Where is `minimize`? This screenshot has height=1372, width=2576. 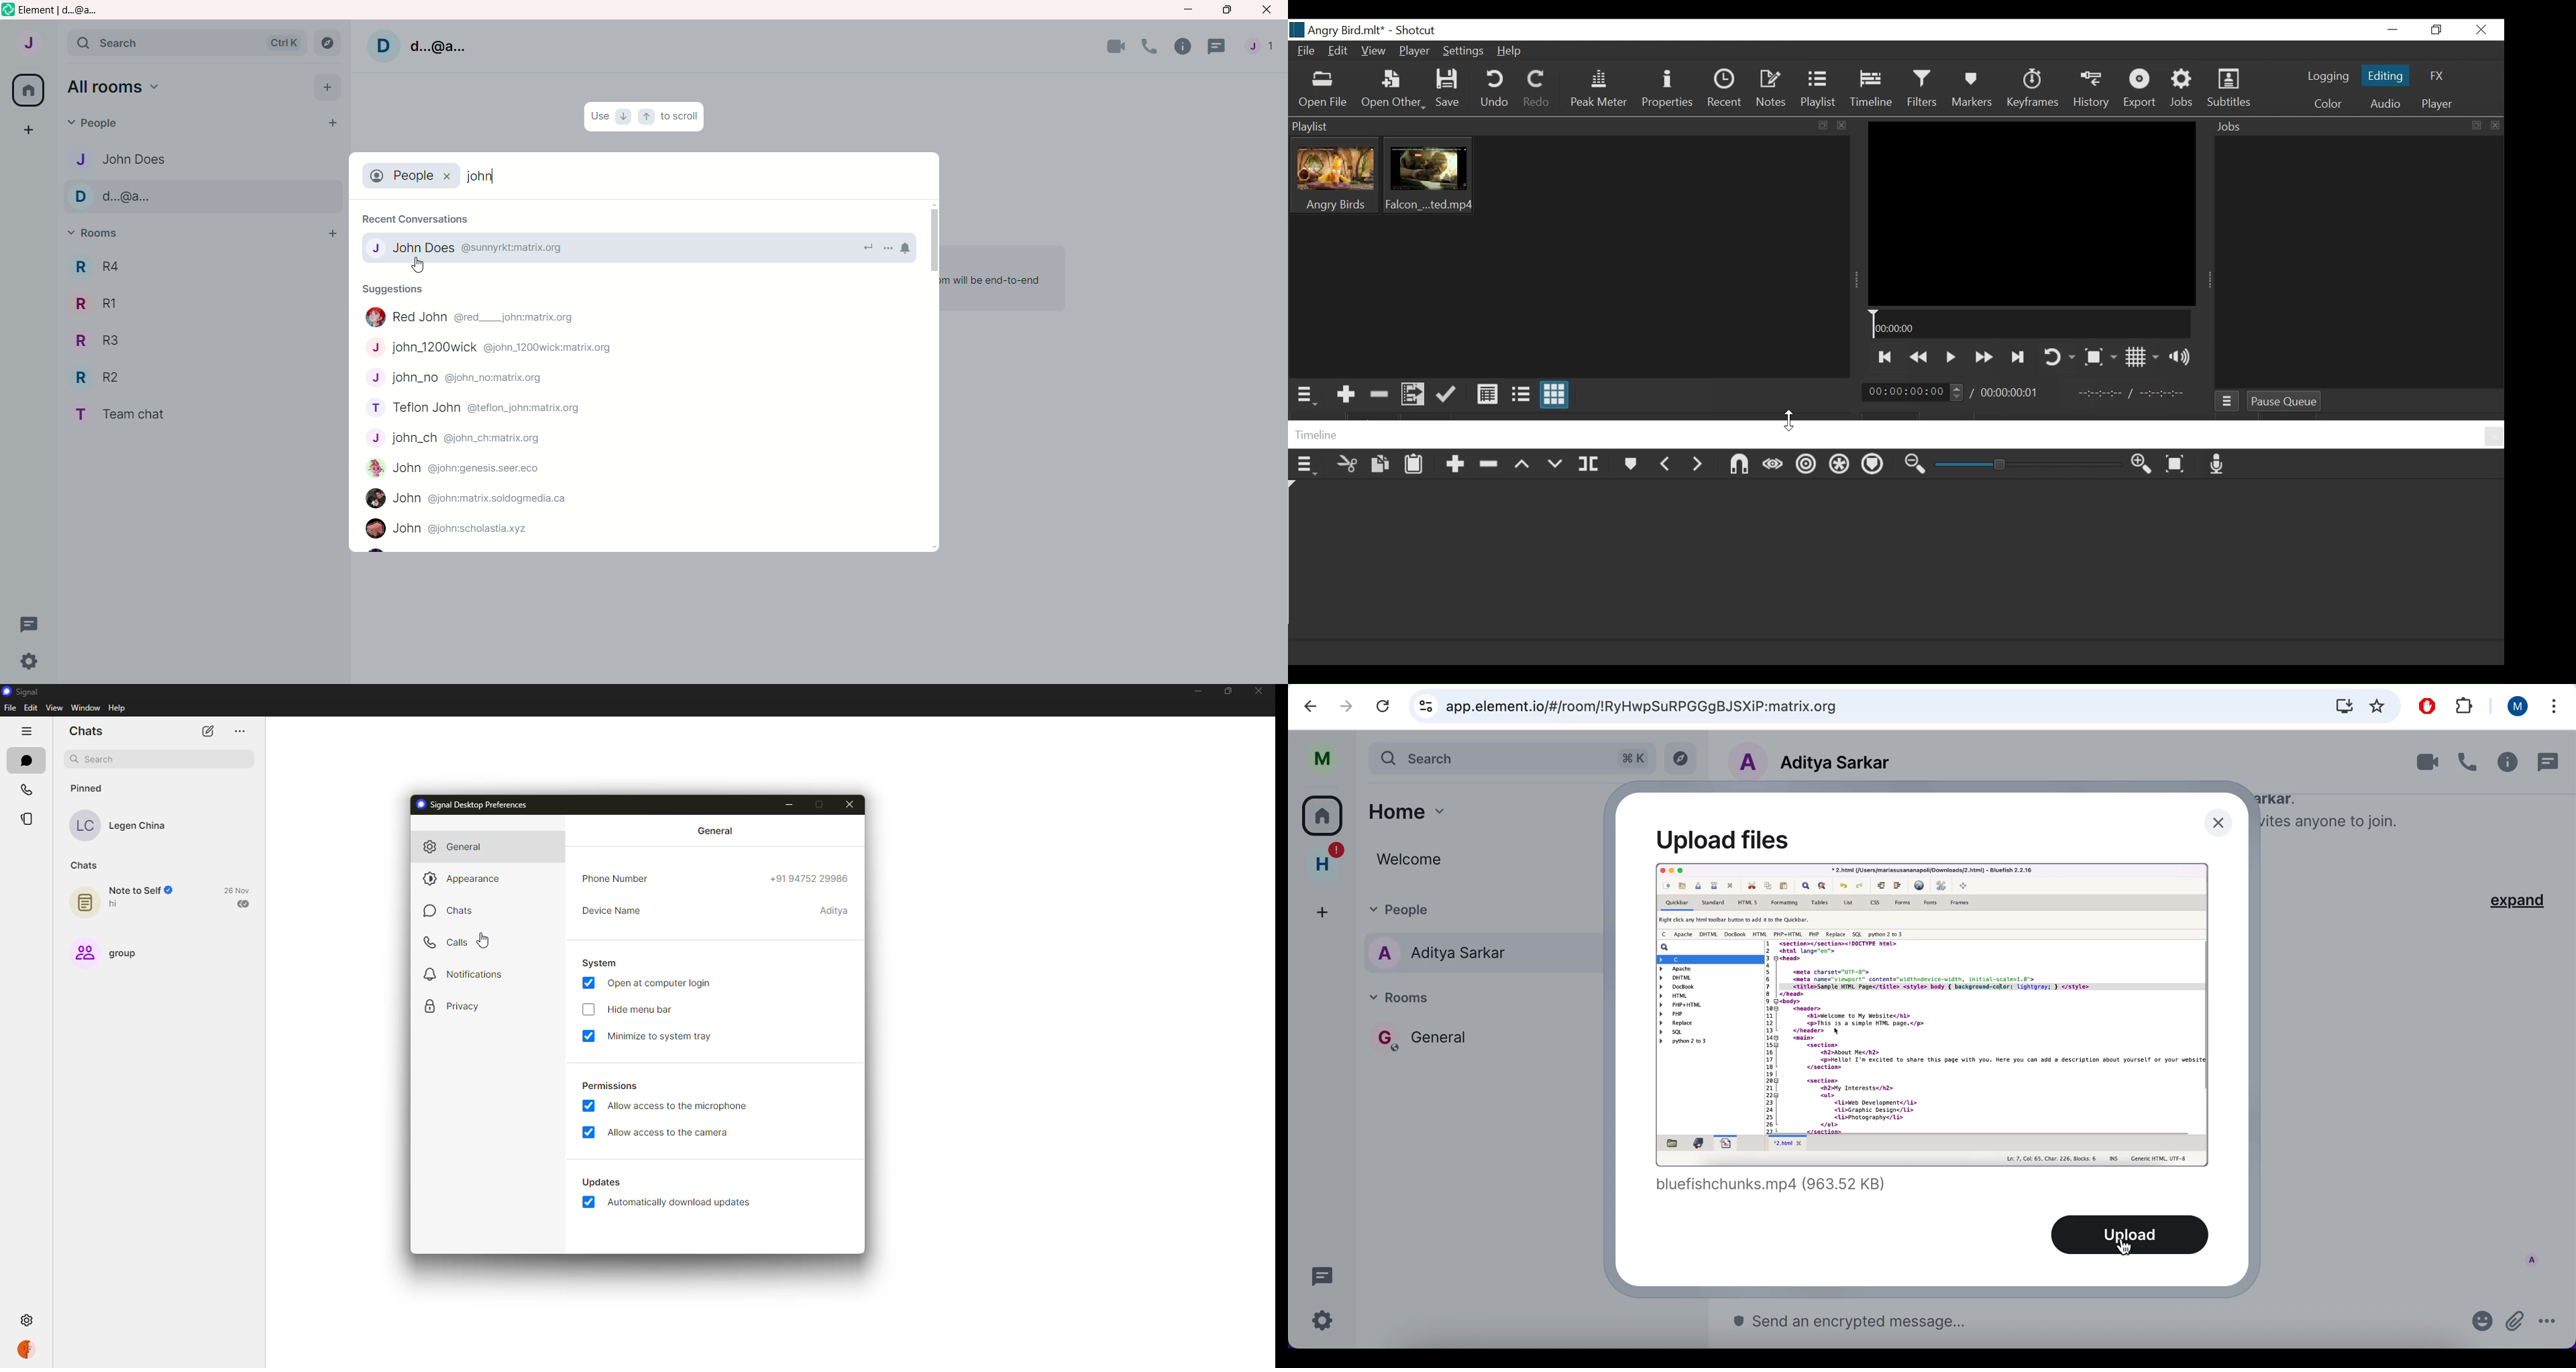 minimize is located at coordinates (1198, 691).